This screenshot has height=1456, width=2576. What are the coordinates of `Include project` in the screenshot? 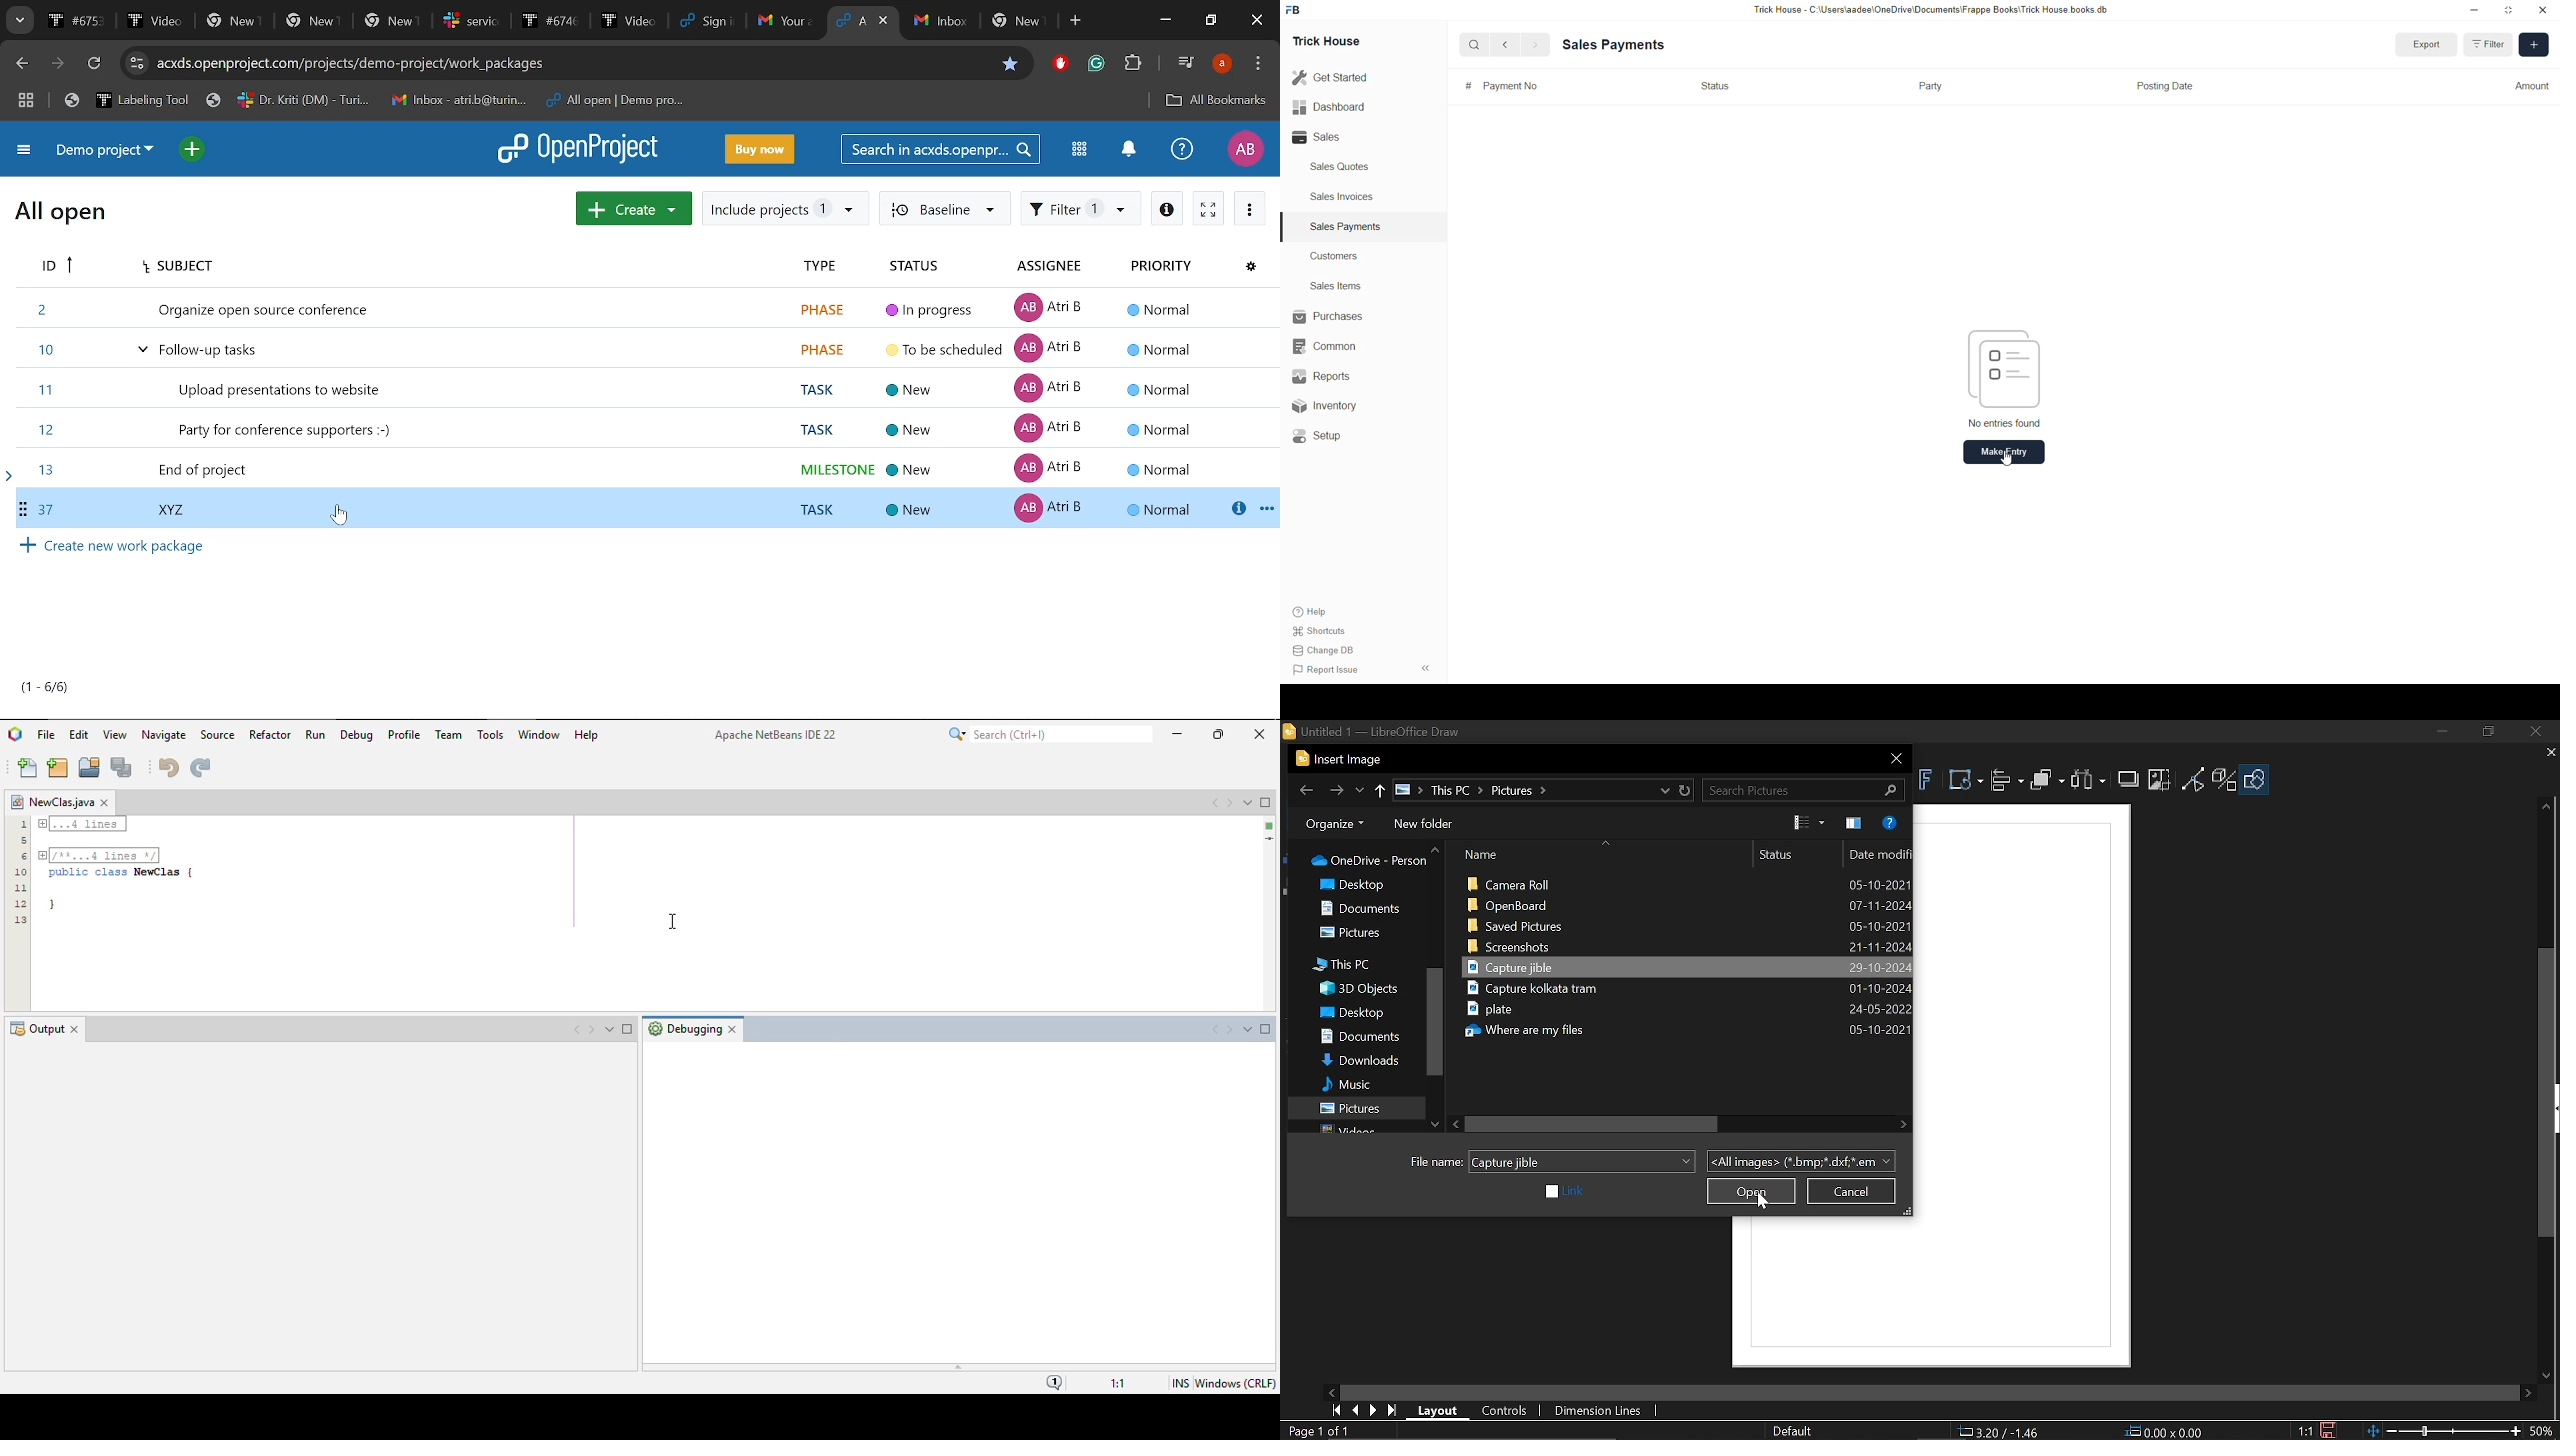 It's located at (785, 209).